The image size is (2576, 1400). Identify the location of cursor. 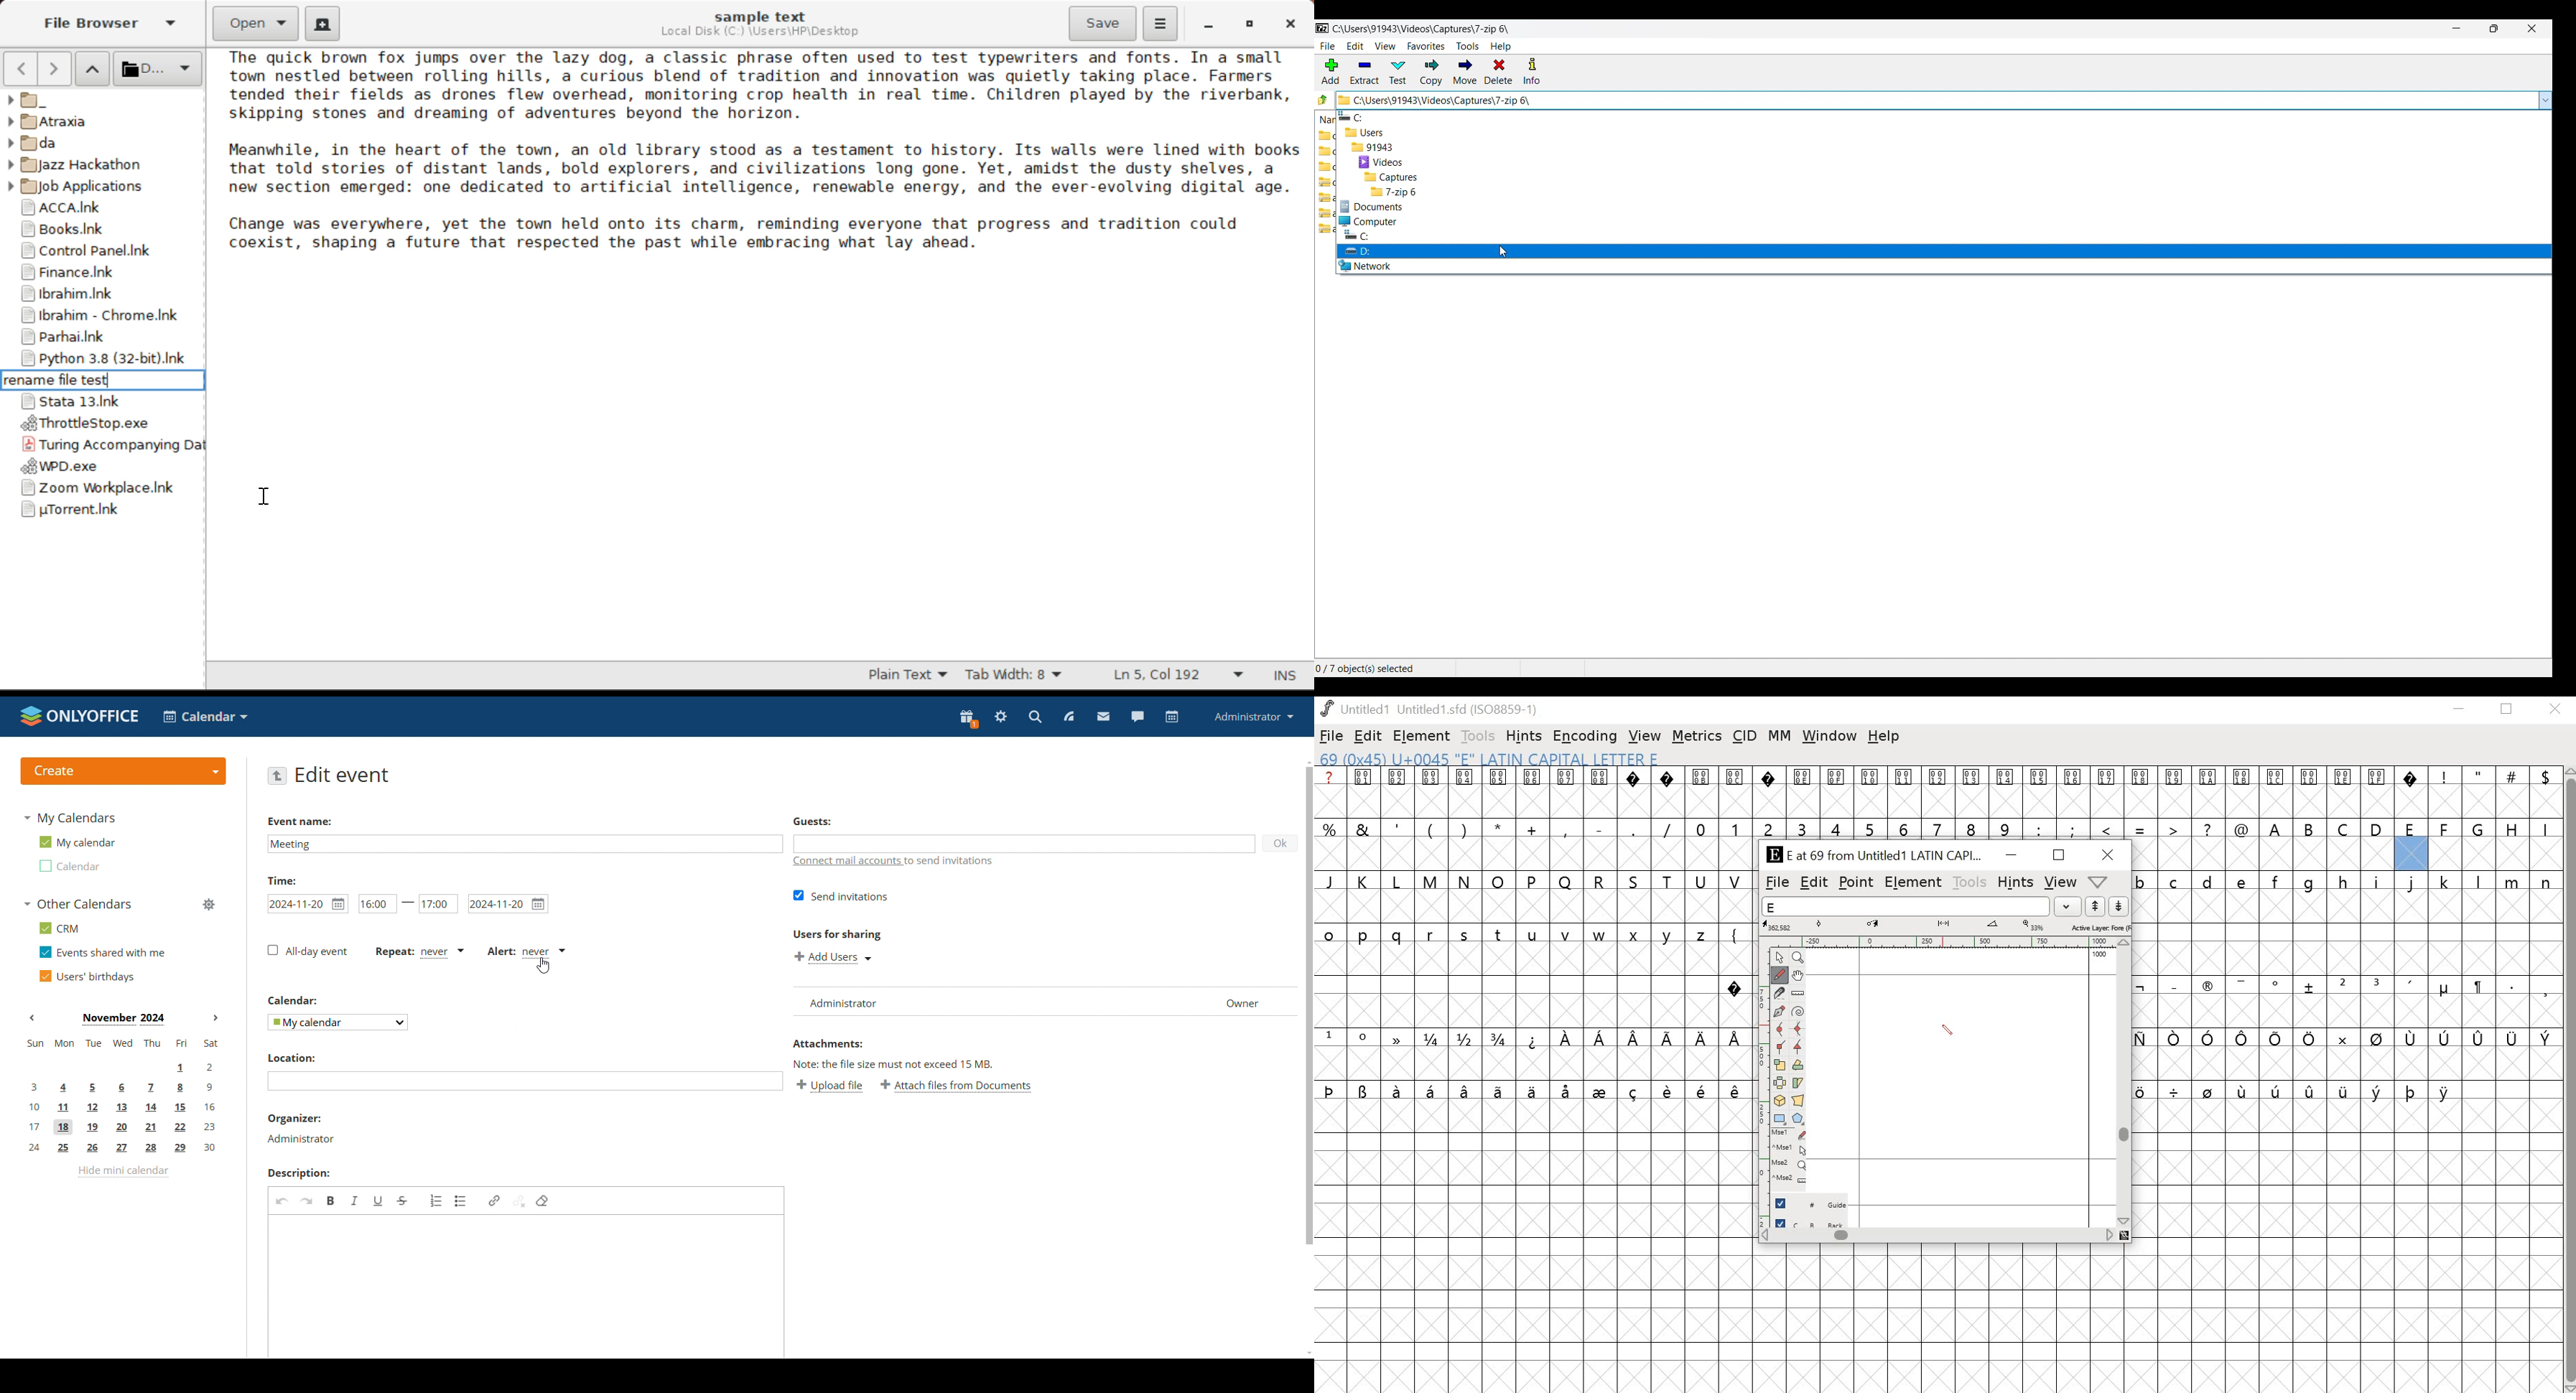
(1501, 252).